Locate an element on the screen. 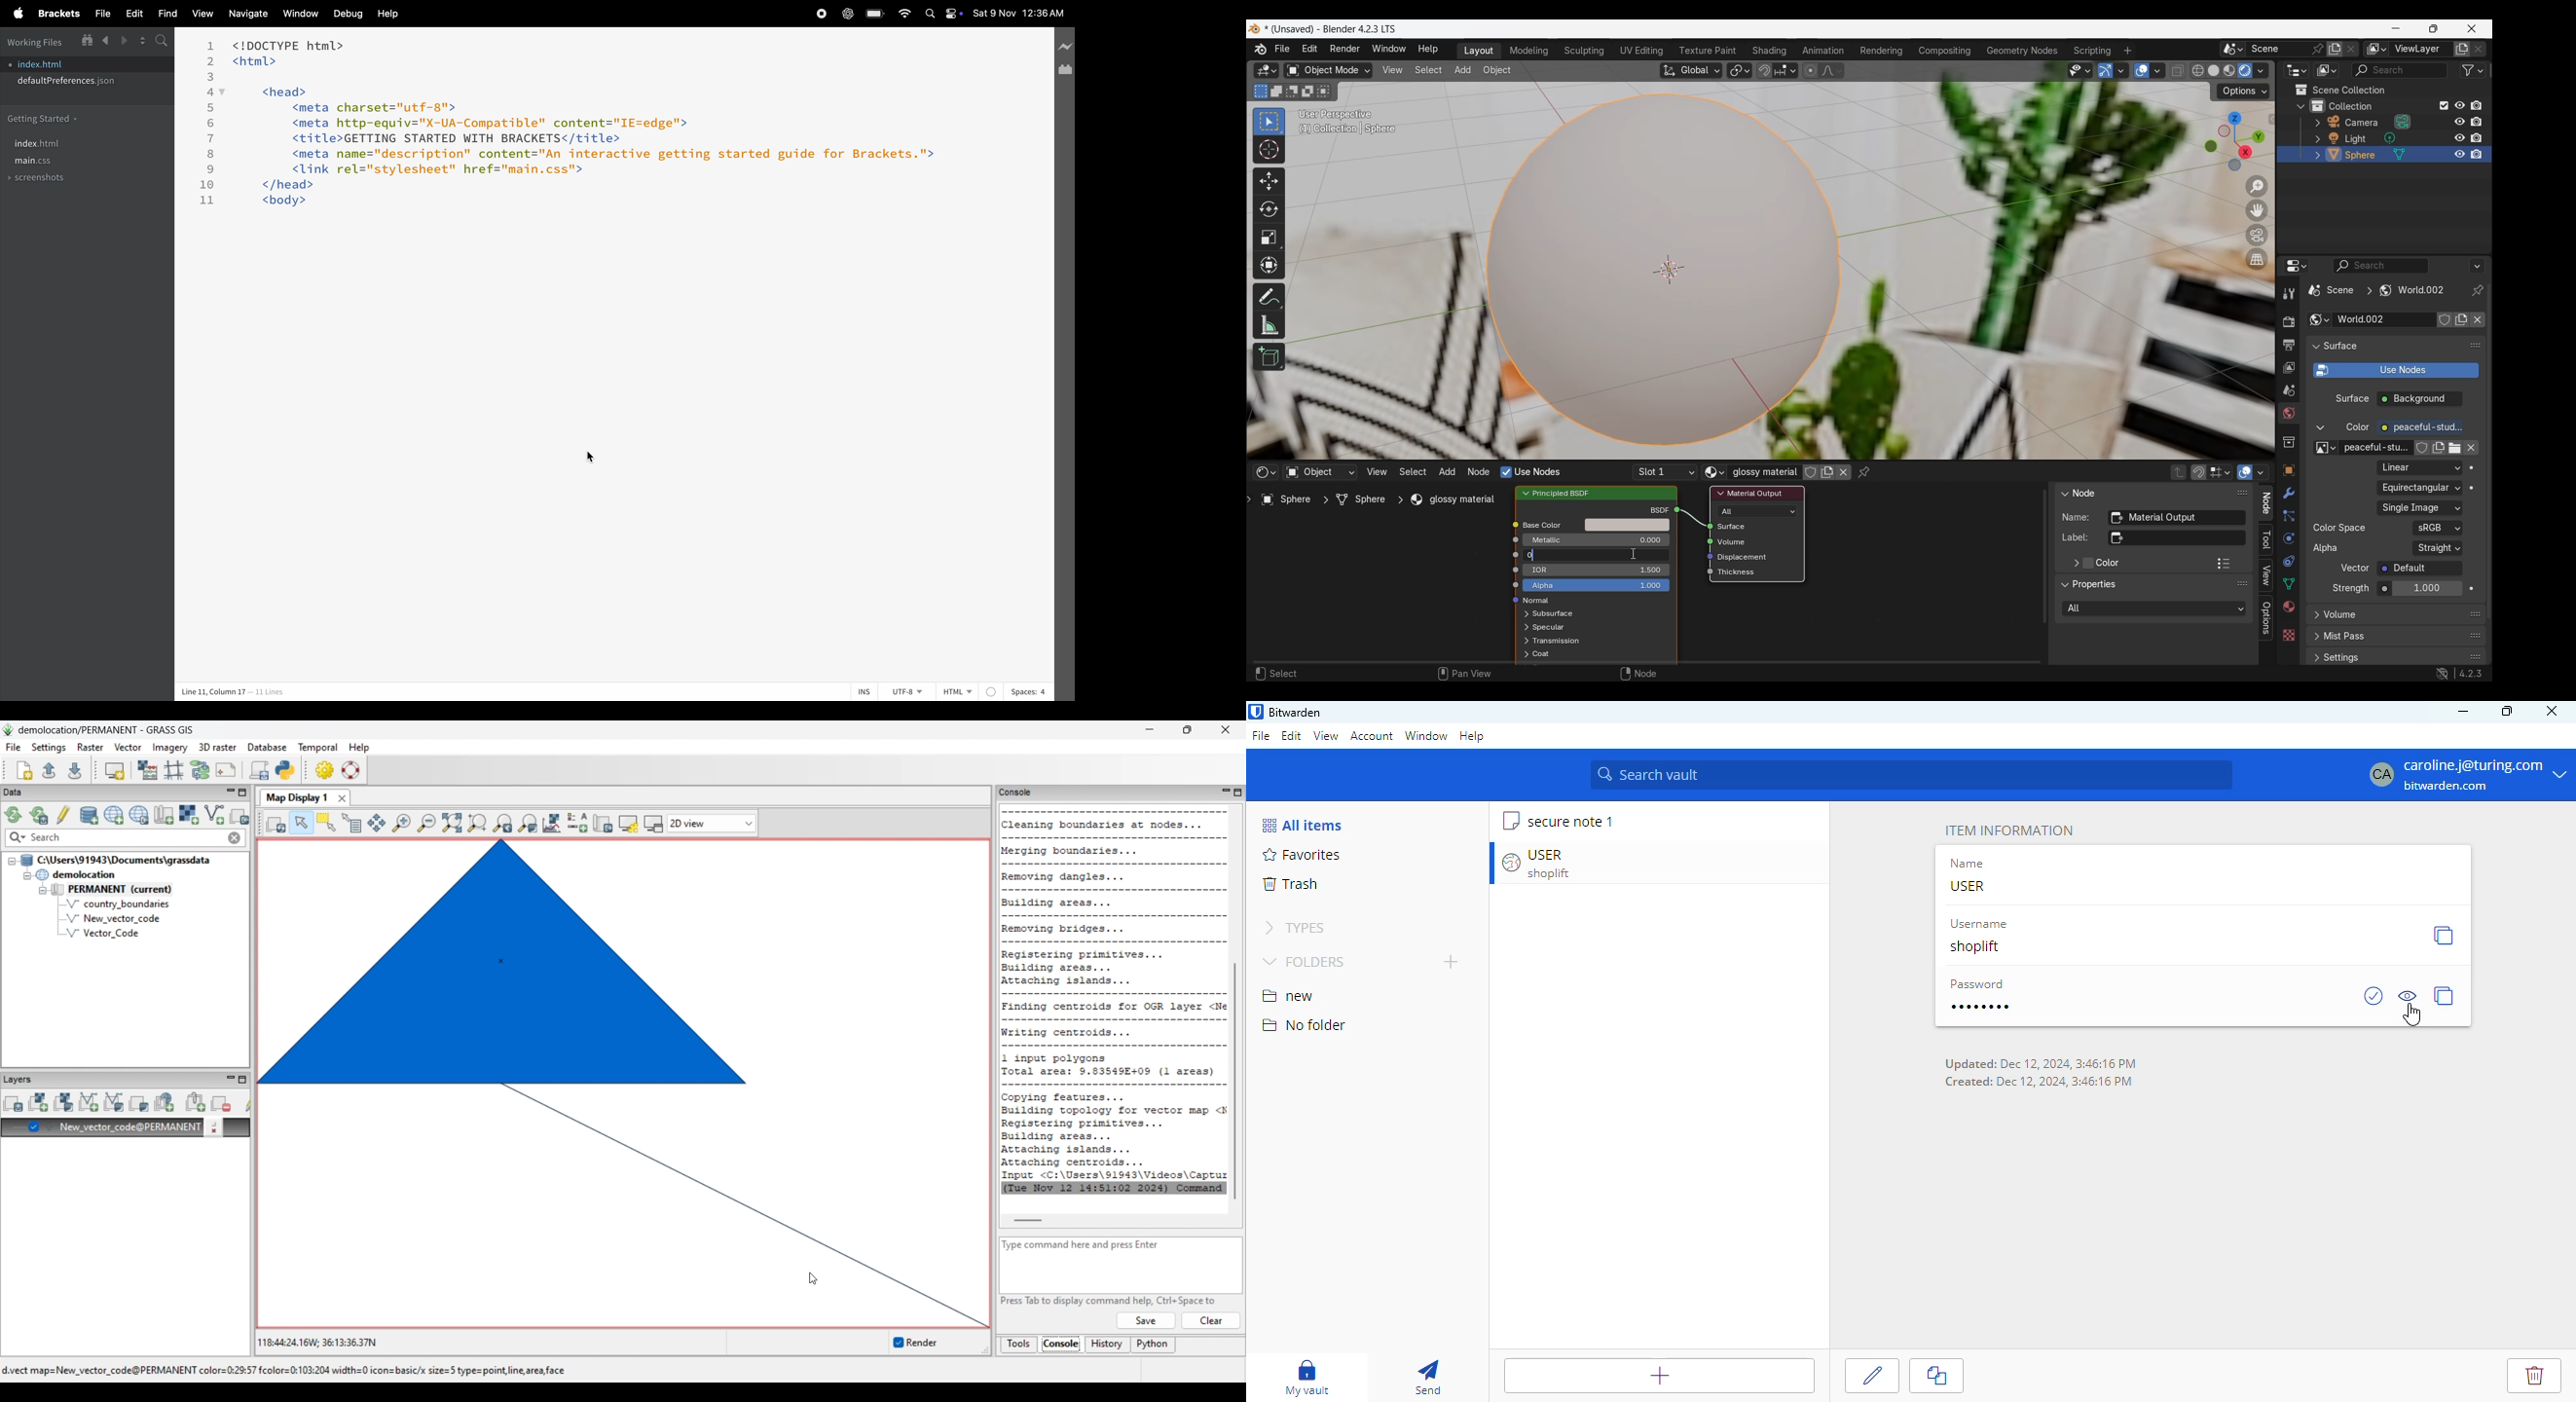  GUI settings is located at coordinates (325, 770).